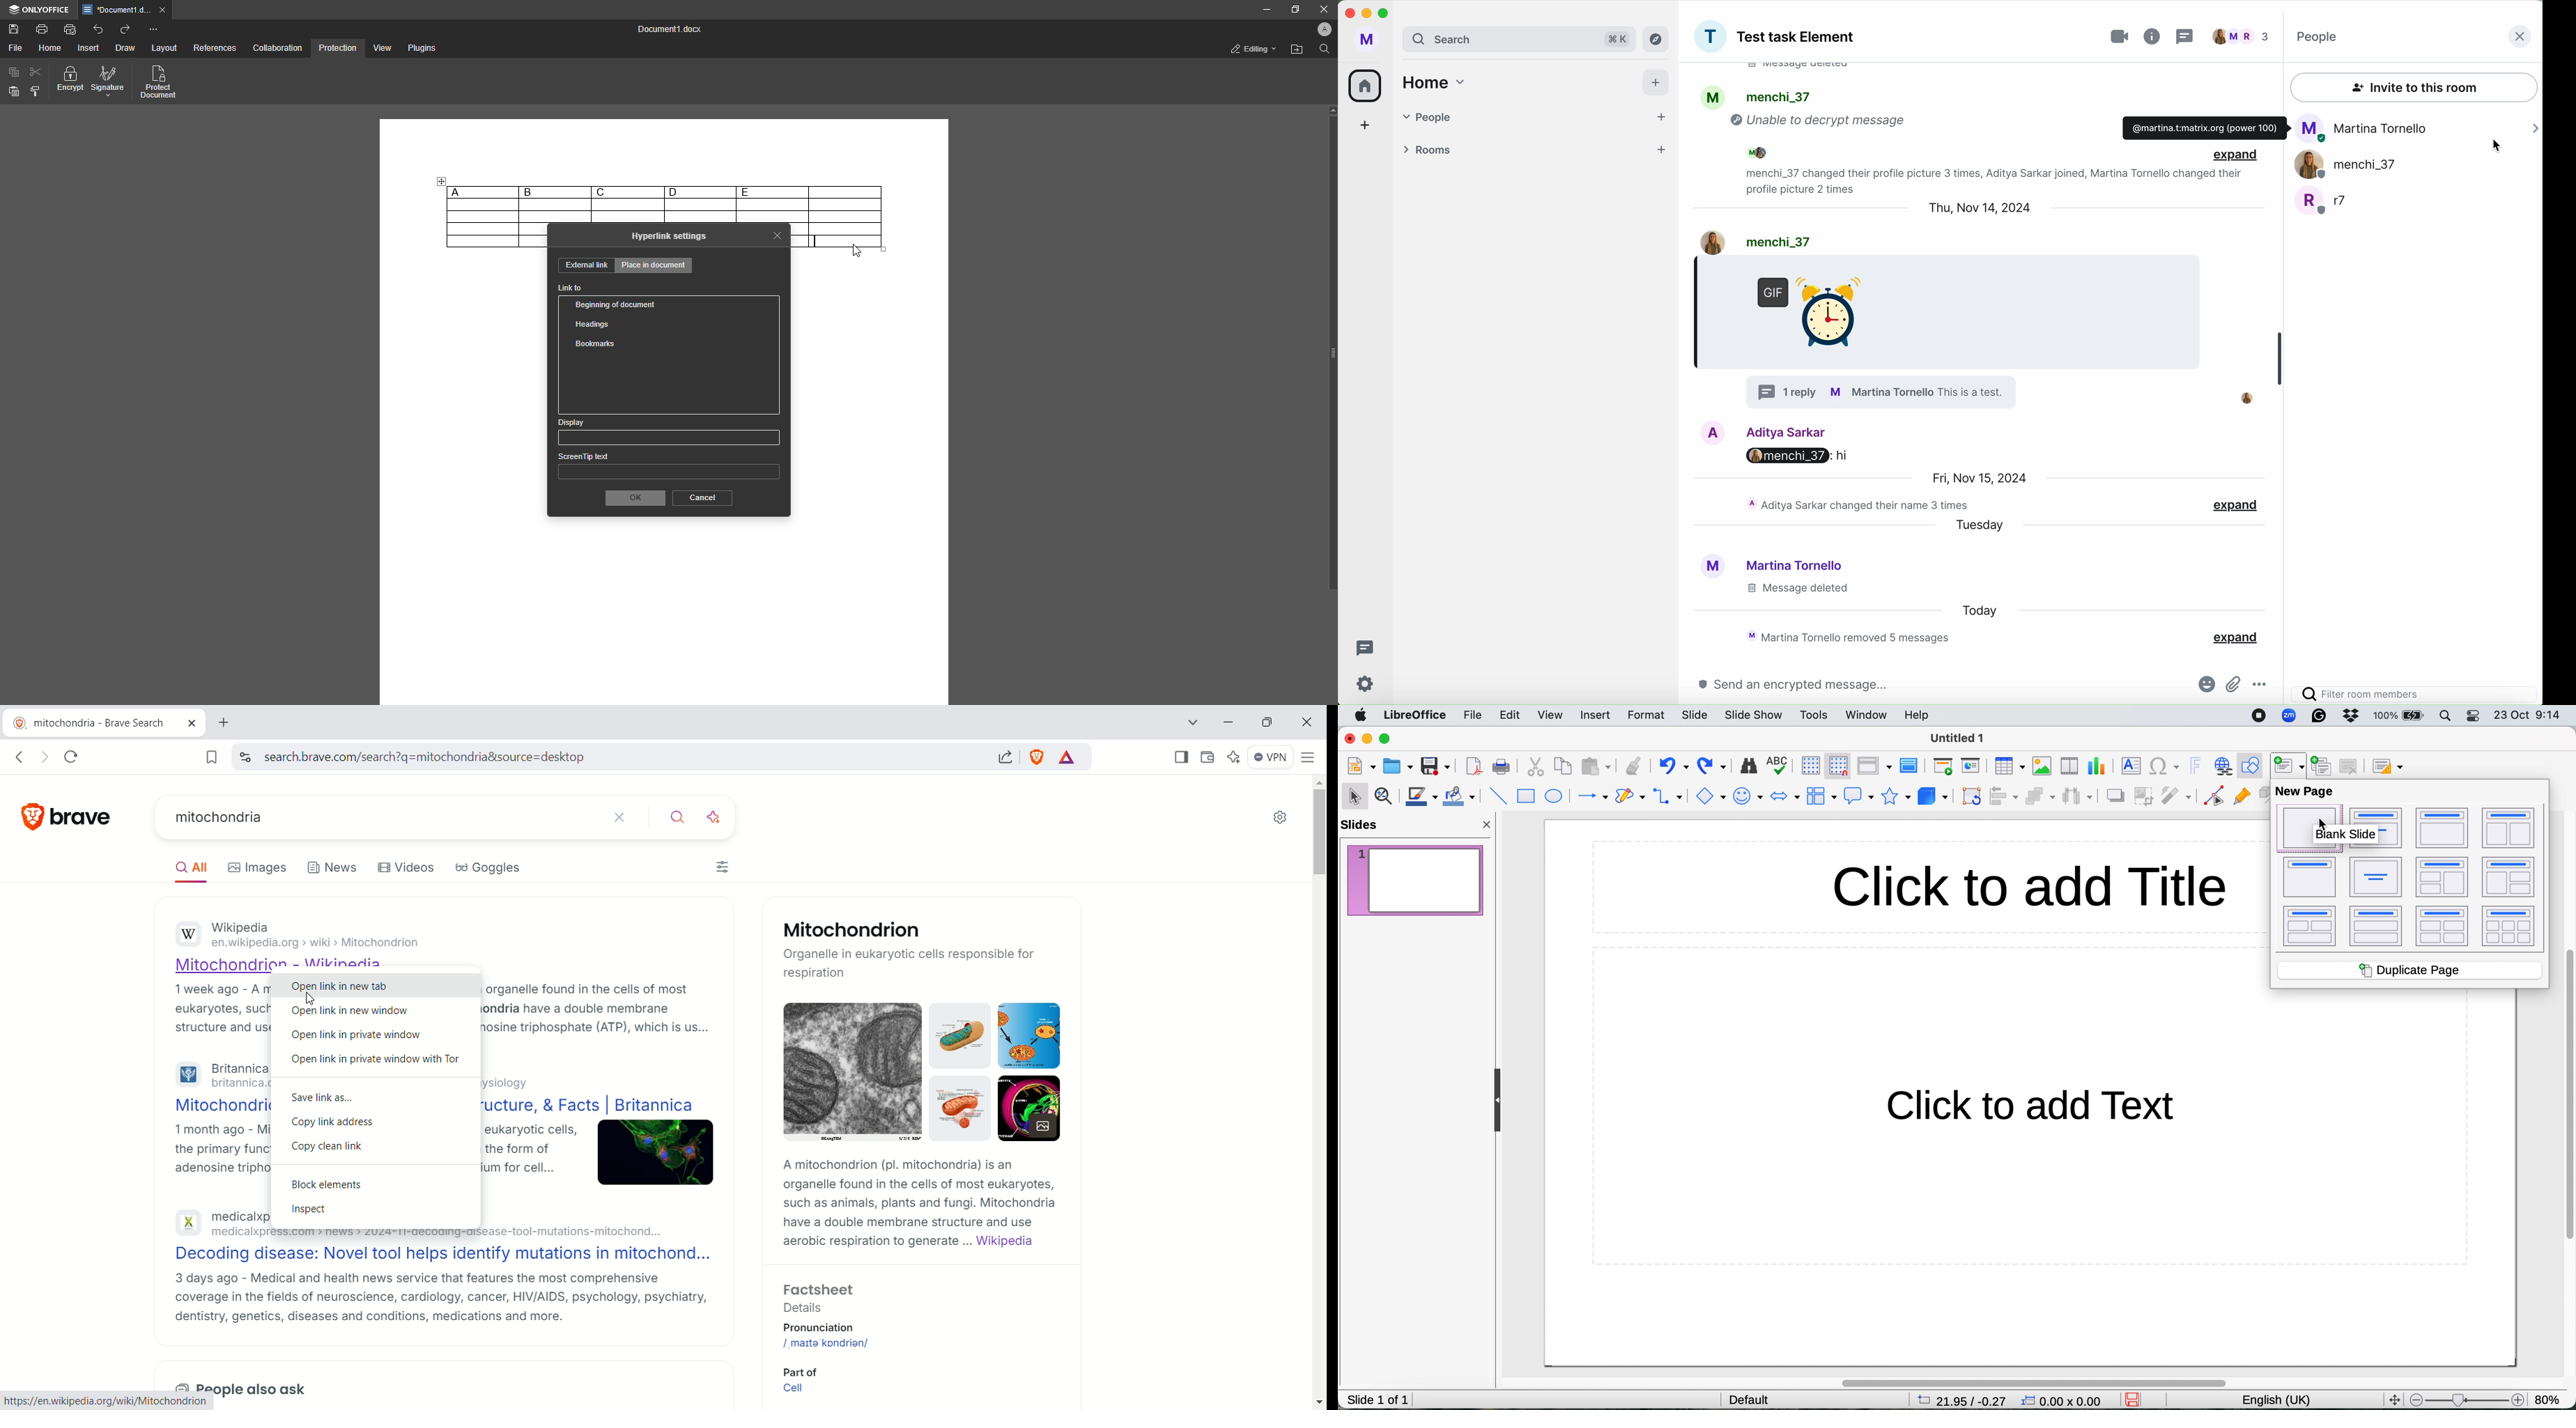 Image resolution: width=2576 pixels, height=1428 pixels. I want to click on title 3 content over 3 content, so click(2510, 928).